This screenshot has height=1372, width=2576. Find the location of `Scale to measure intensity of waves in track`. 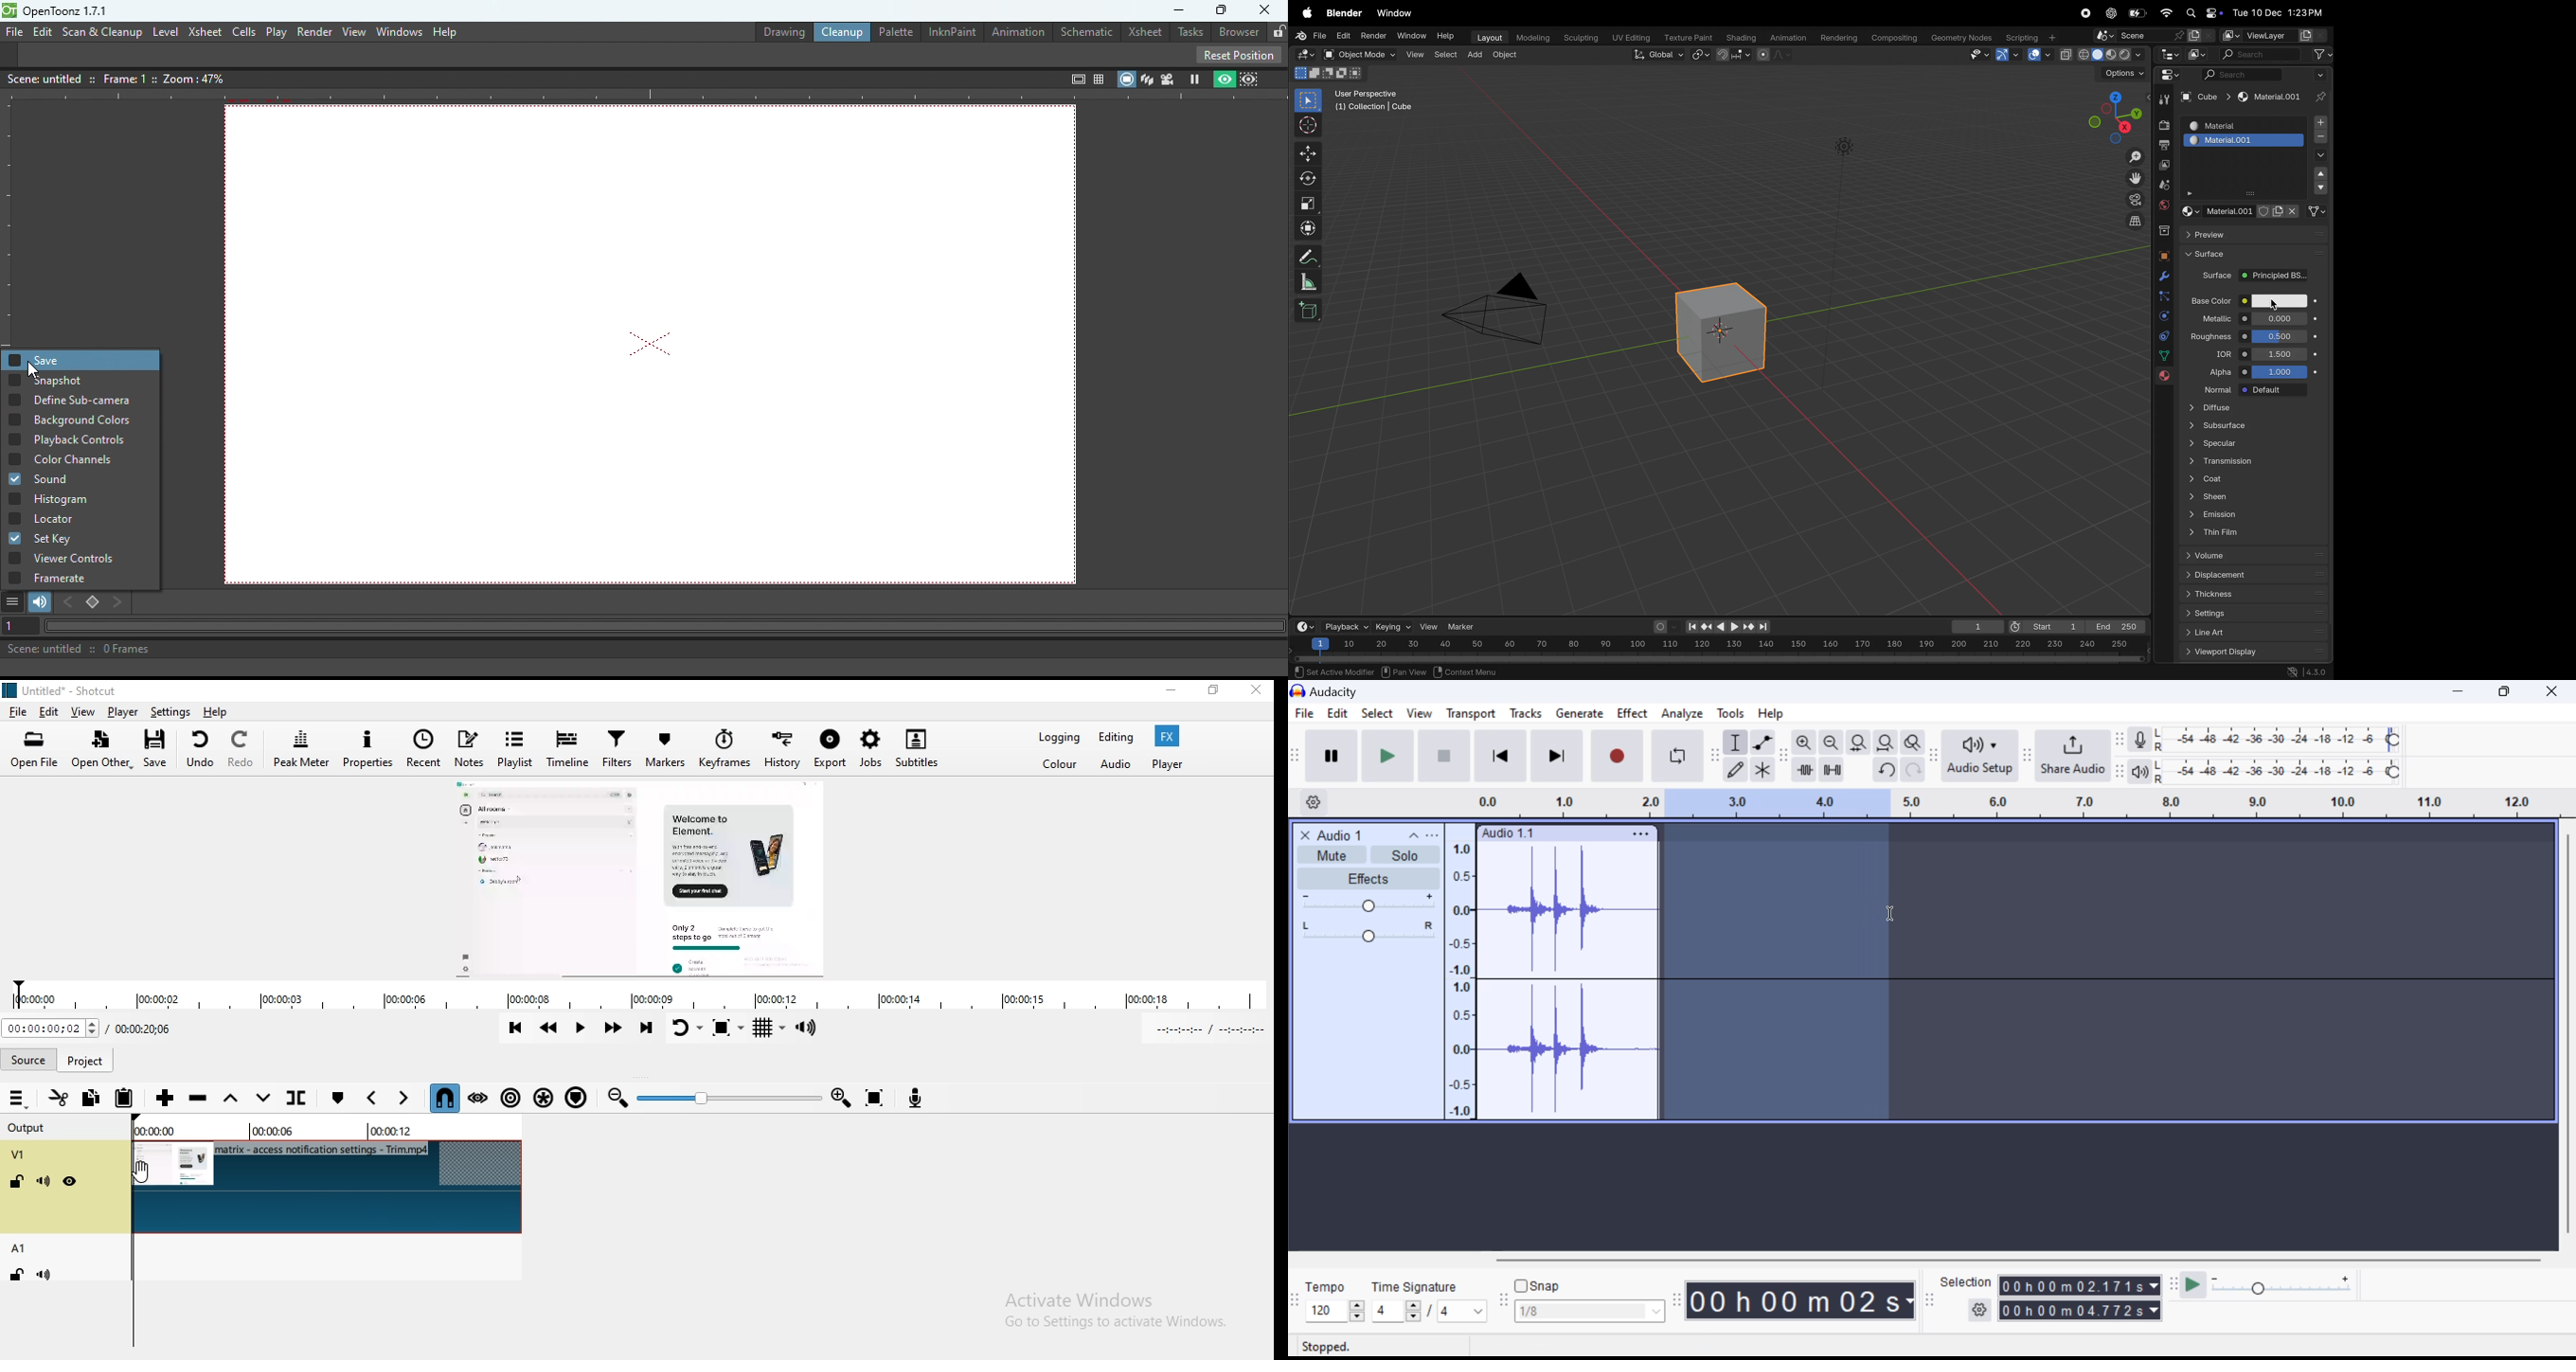

Scale to measure intensity of waves in track is located at coordinates (1459, 977).